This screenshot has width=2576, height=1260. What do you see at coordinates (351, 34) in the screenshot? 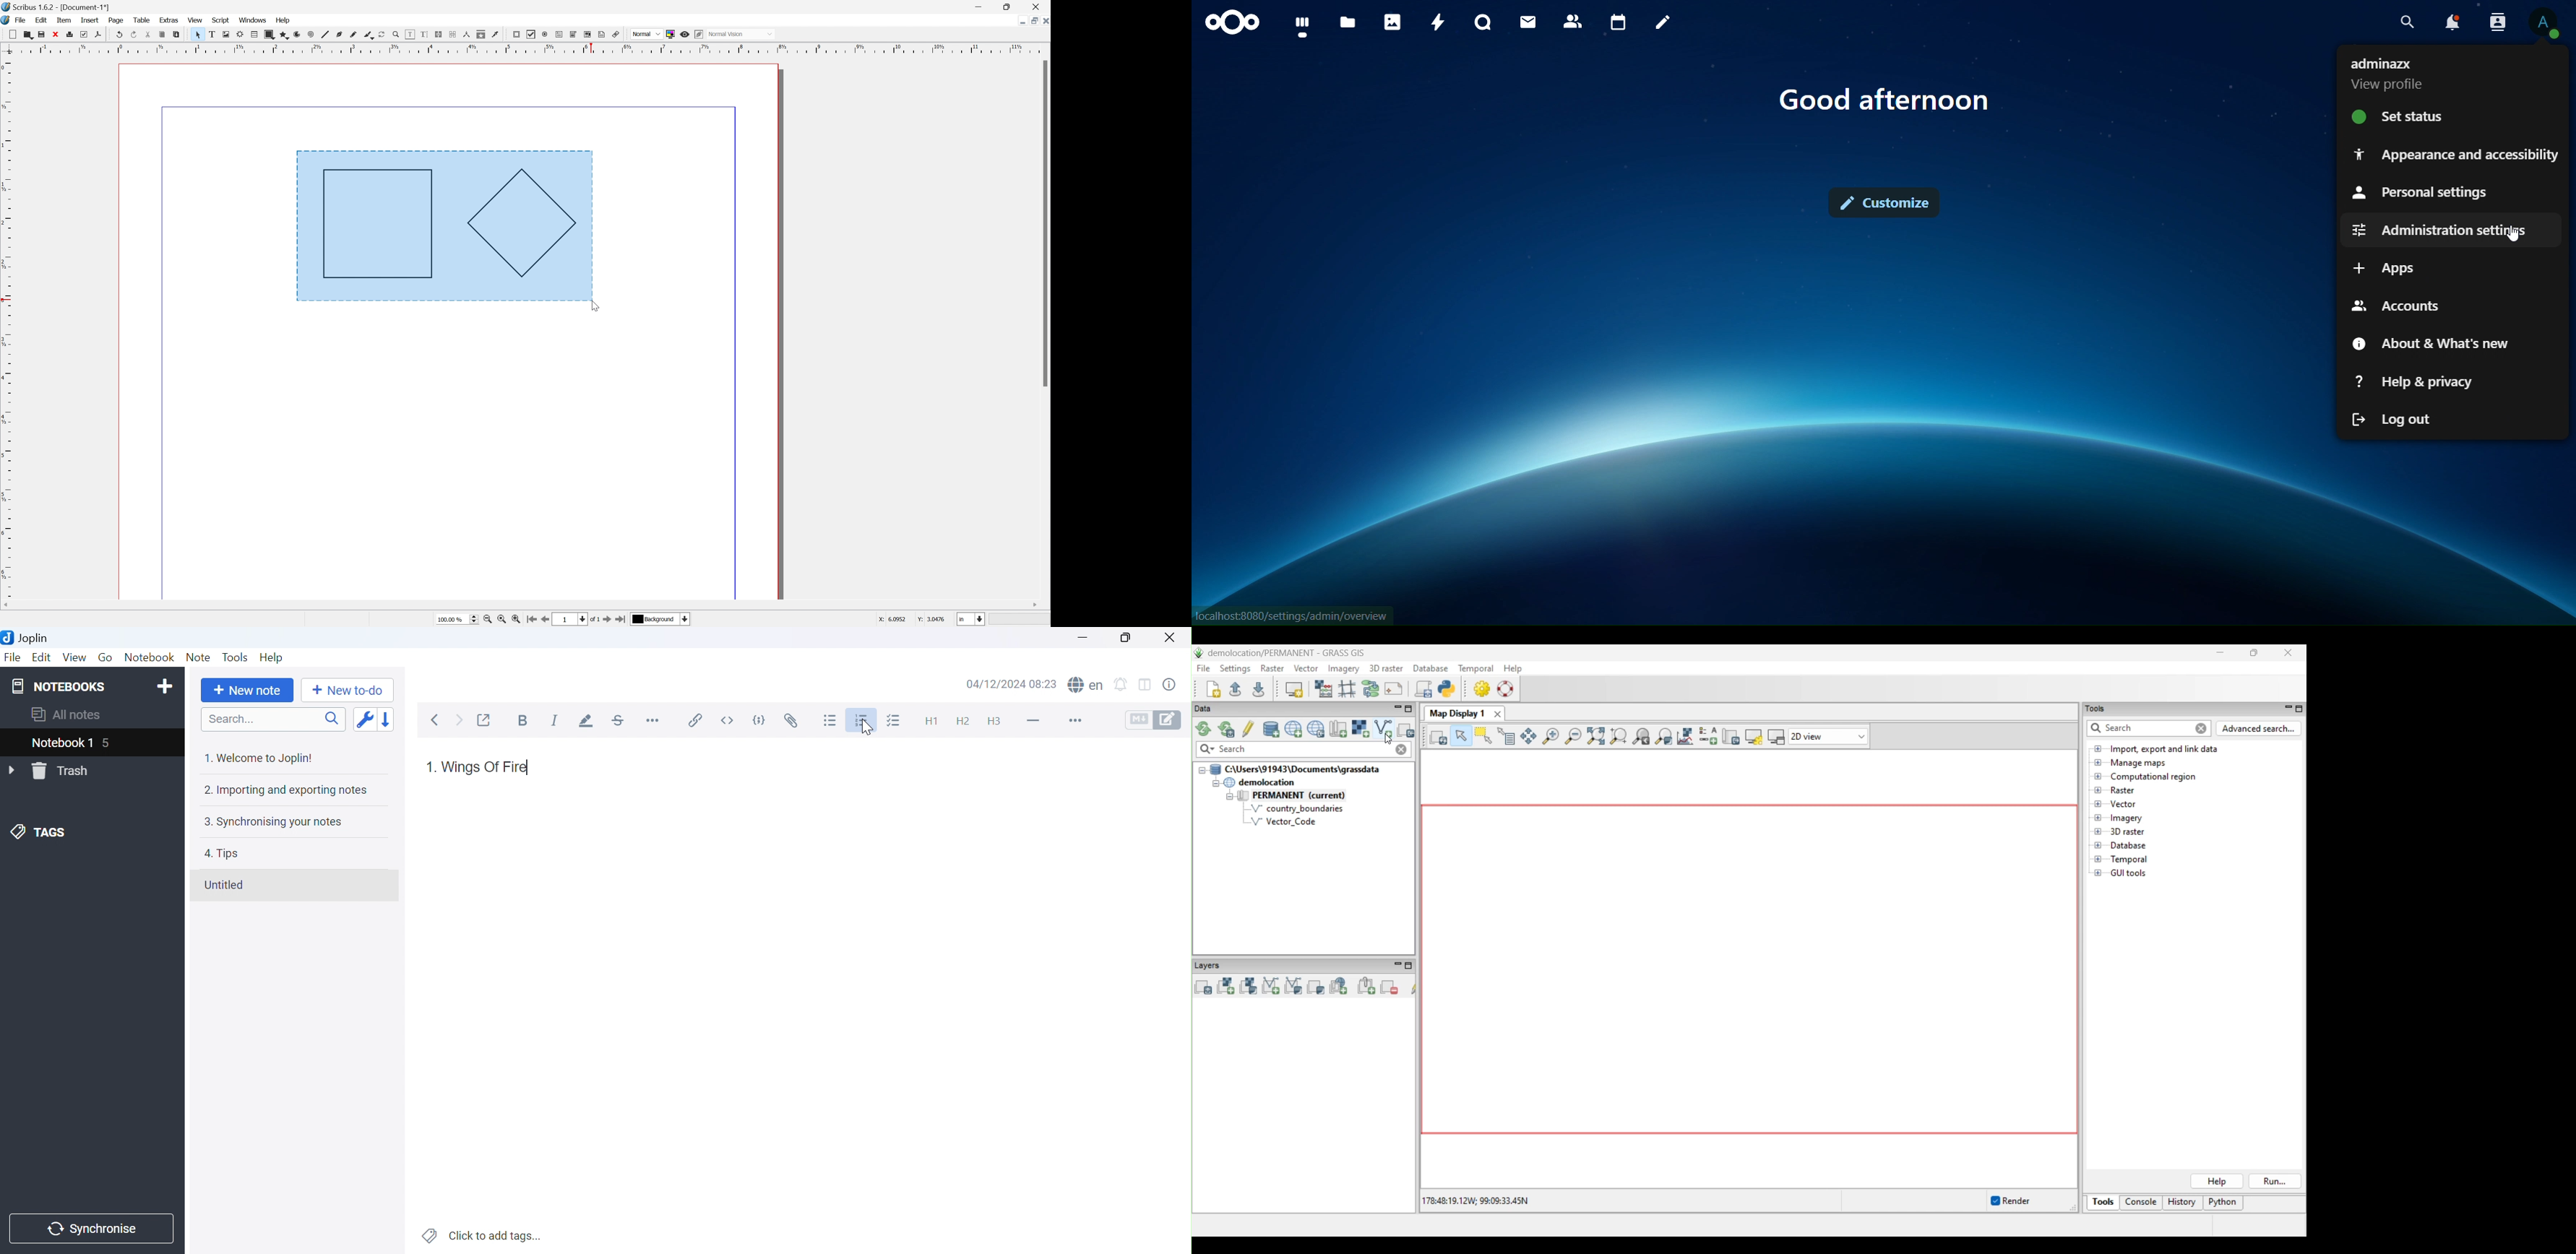
I see `freehand line` at bounding box center [351, 34].